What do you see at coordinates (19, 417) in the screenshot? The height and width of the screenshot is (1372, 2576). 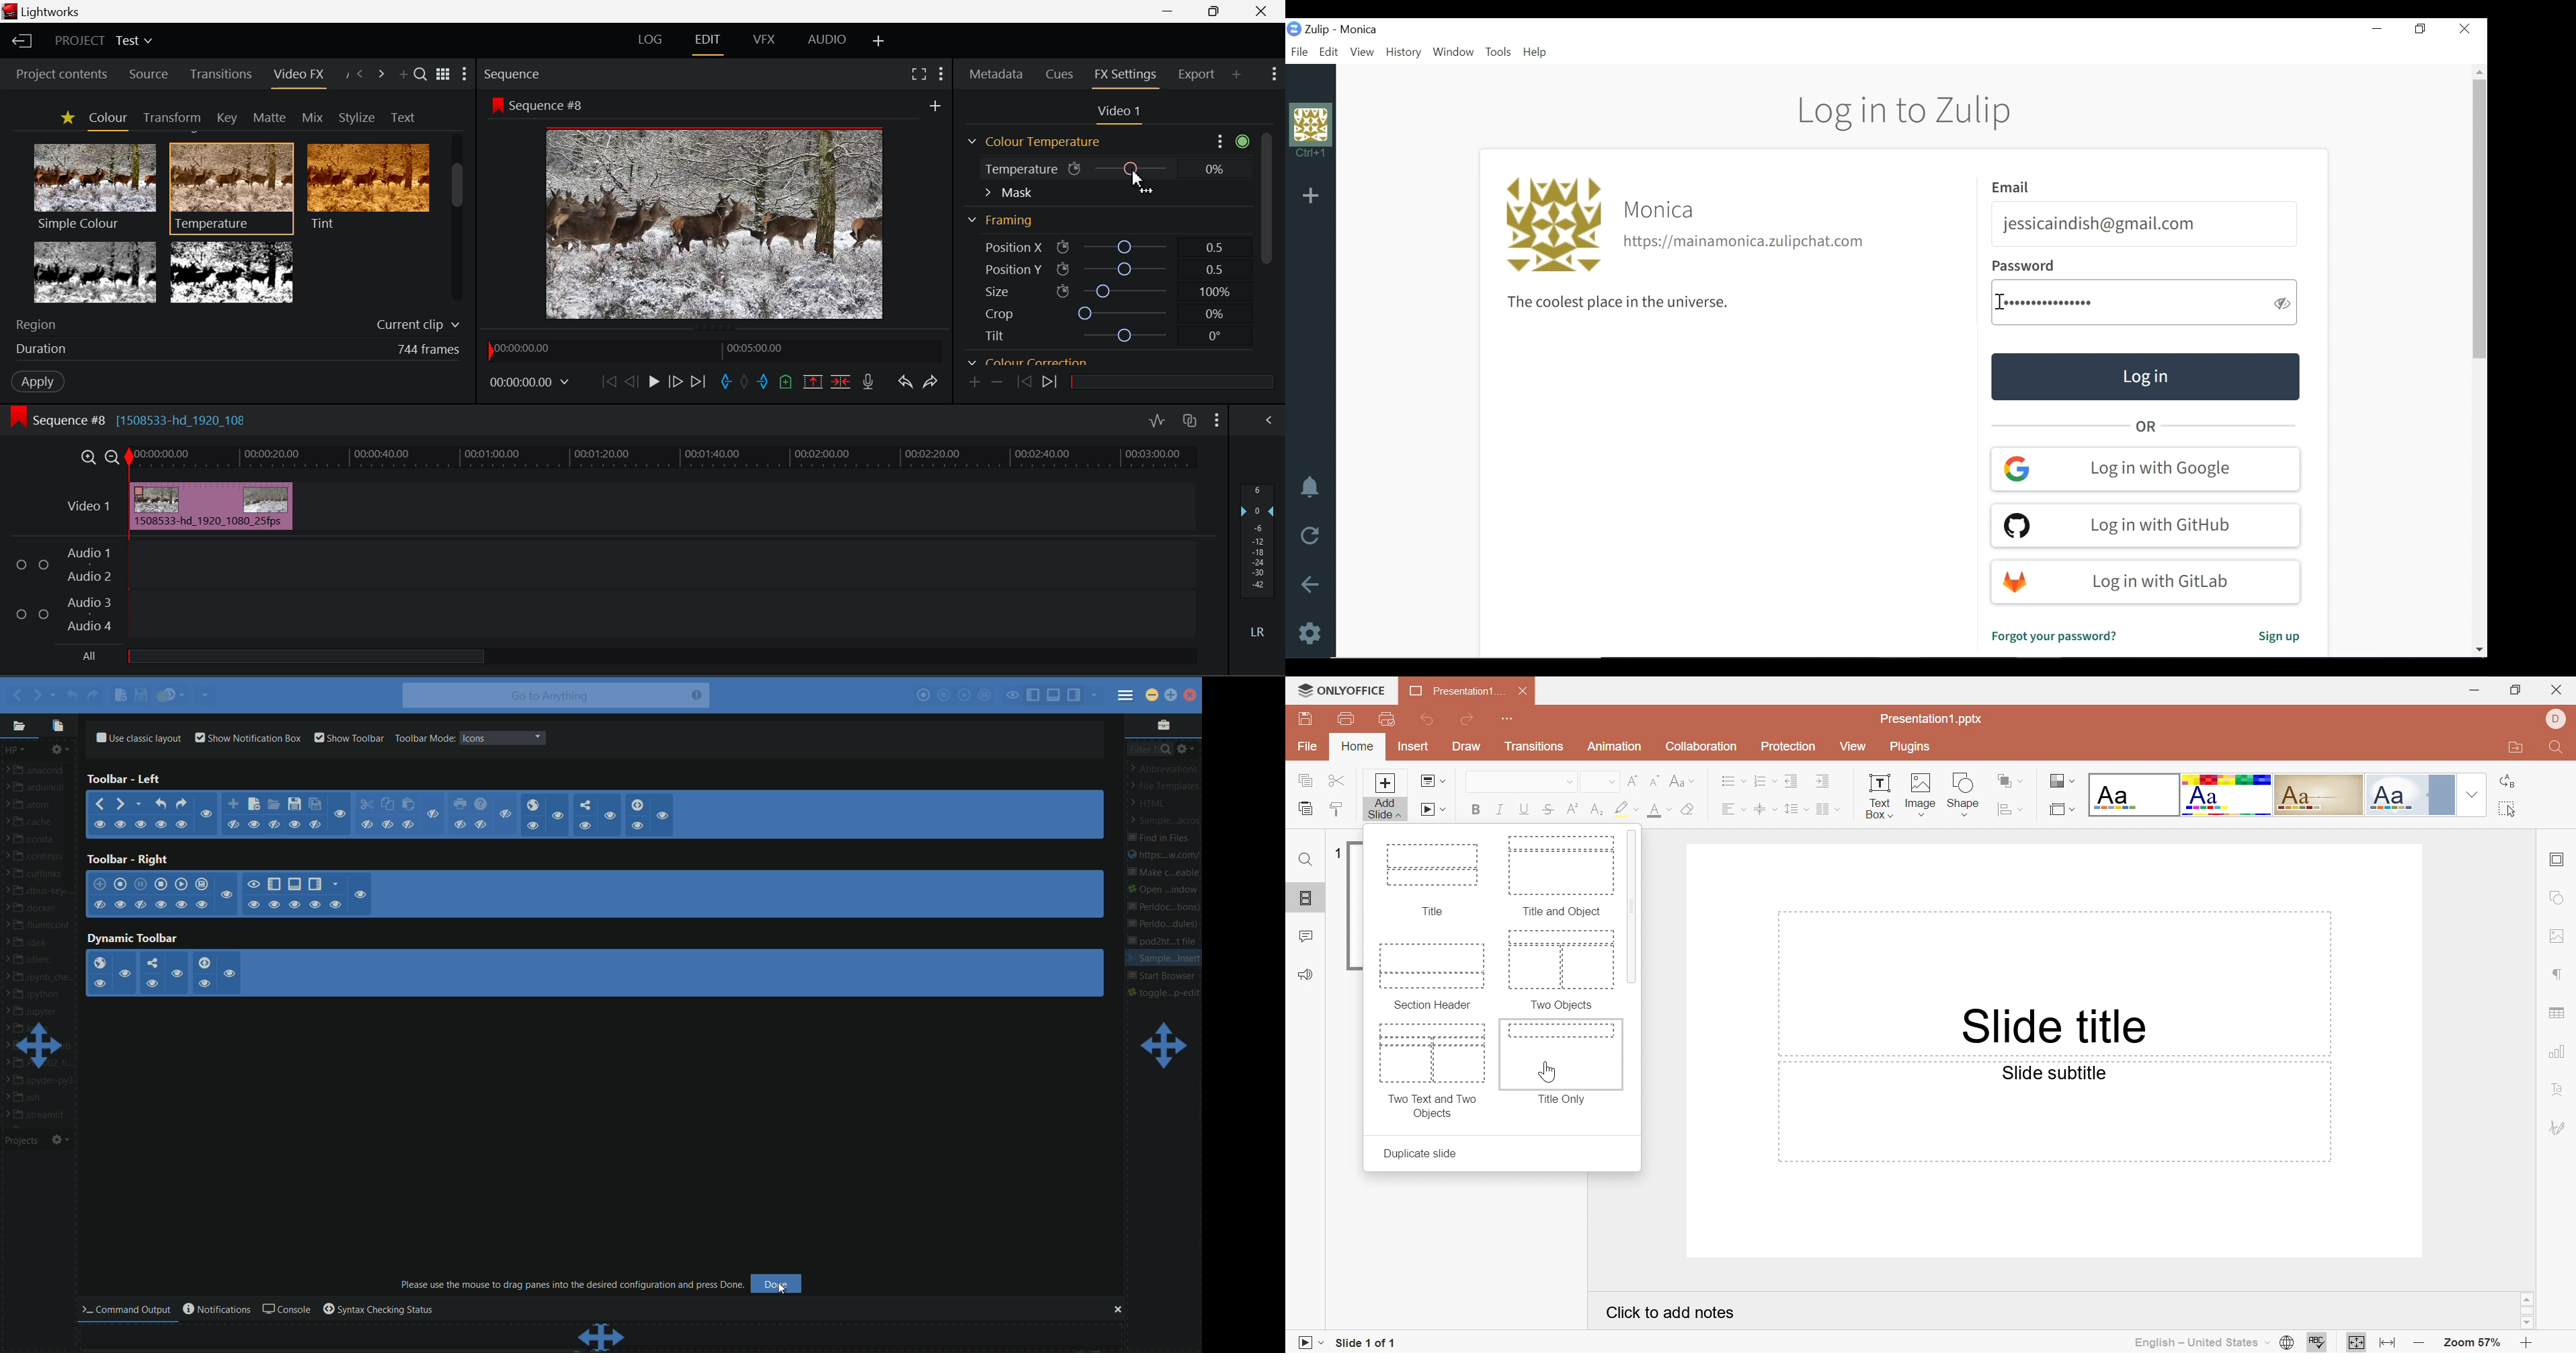 I see `icon` at bounding box center [19, 417].